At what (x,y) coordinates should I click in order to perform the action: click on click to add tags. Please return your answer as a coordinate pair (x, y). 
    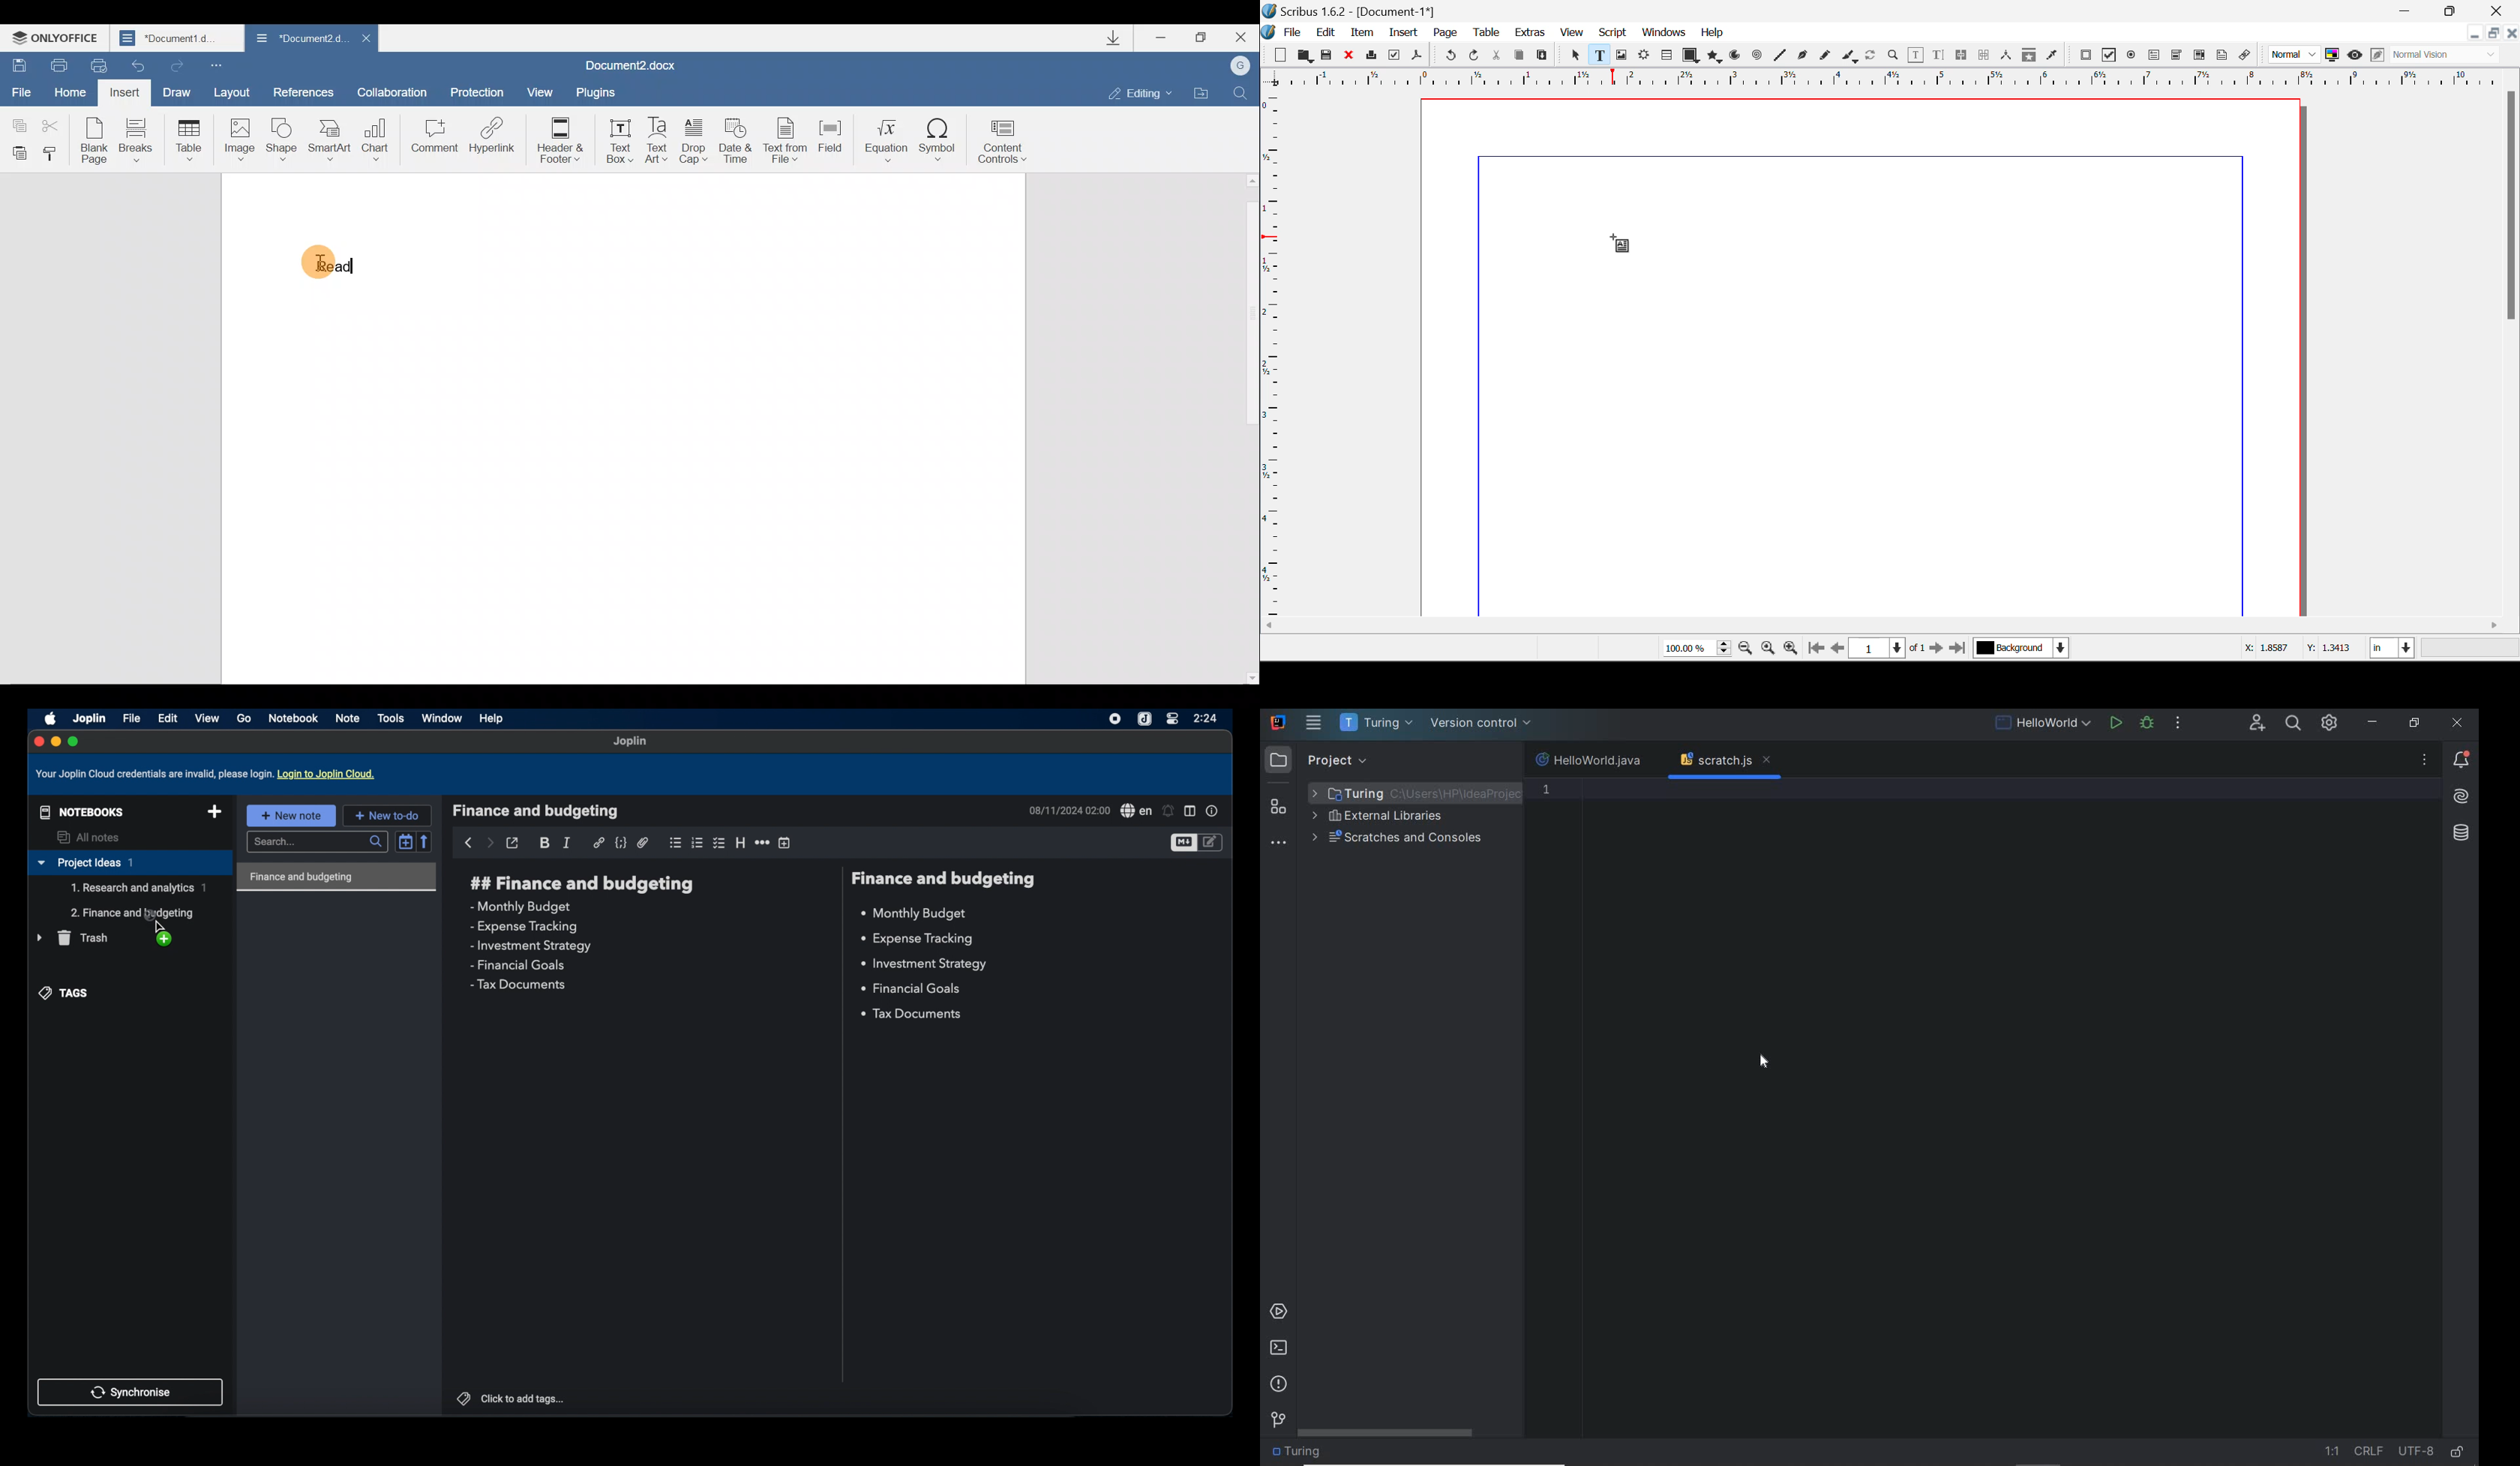
    Looking at the image, I should click on (510, 1398).